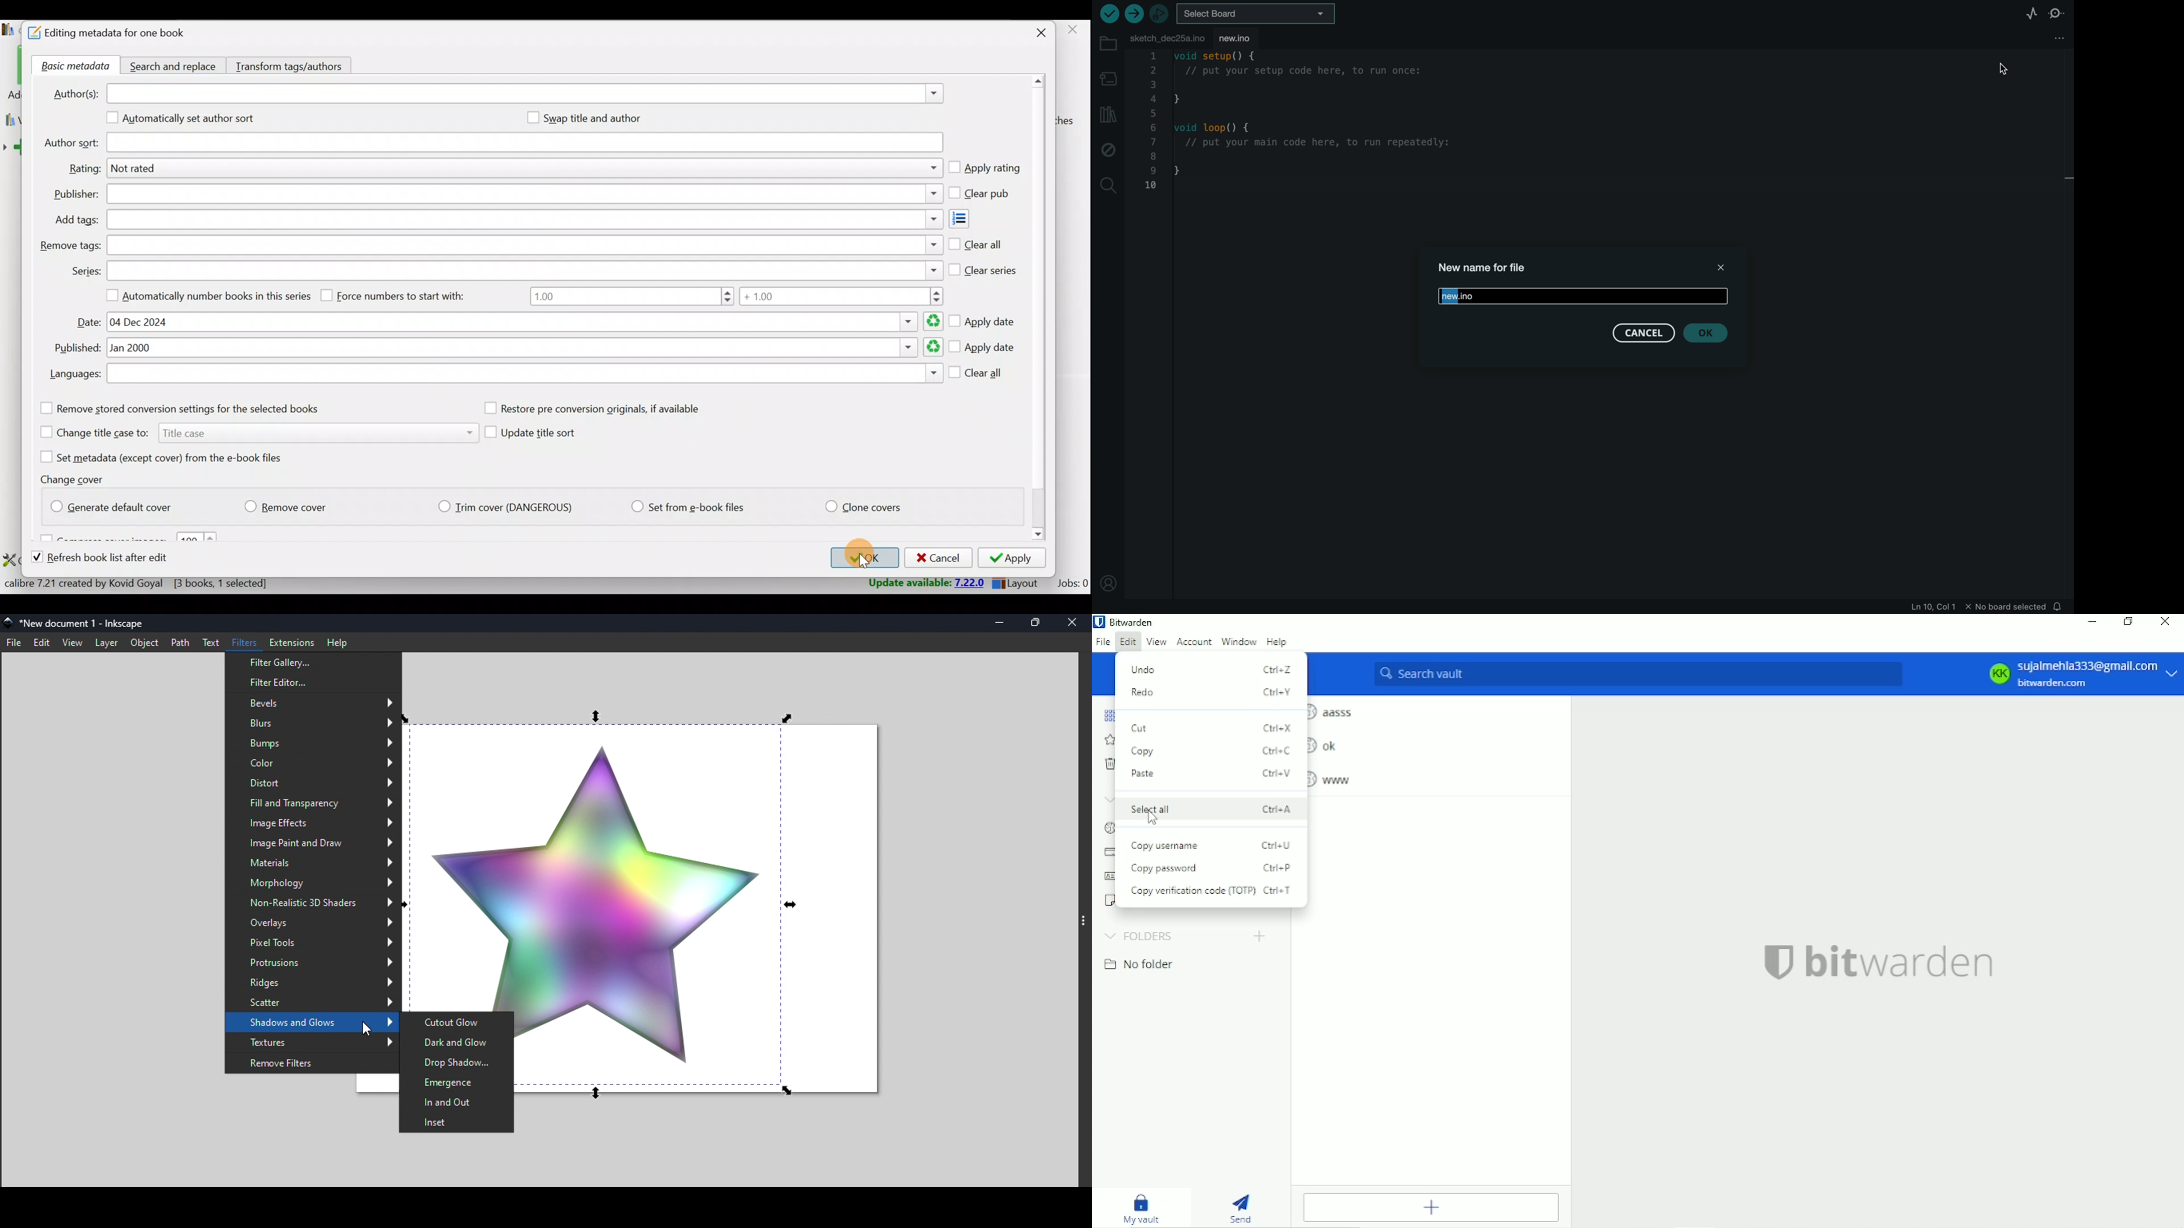 This screenshot has height=1232, width=2184. Describe the element at coordinates (706, 907) in the screenshot. I see `Canvas` at that location.